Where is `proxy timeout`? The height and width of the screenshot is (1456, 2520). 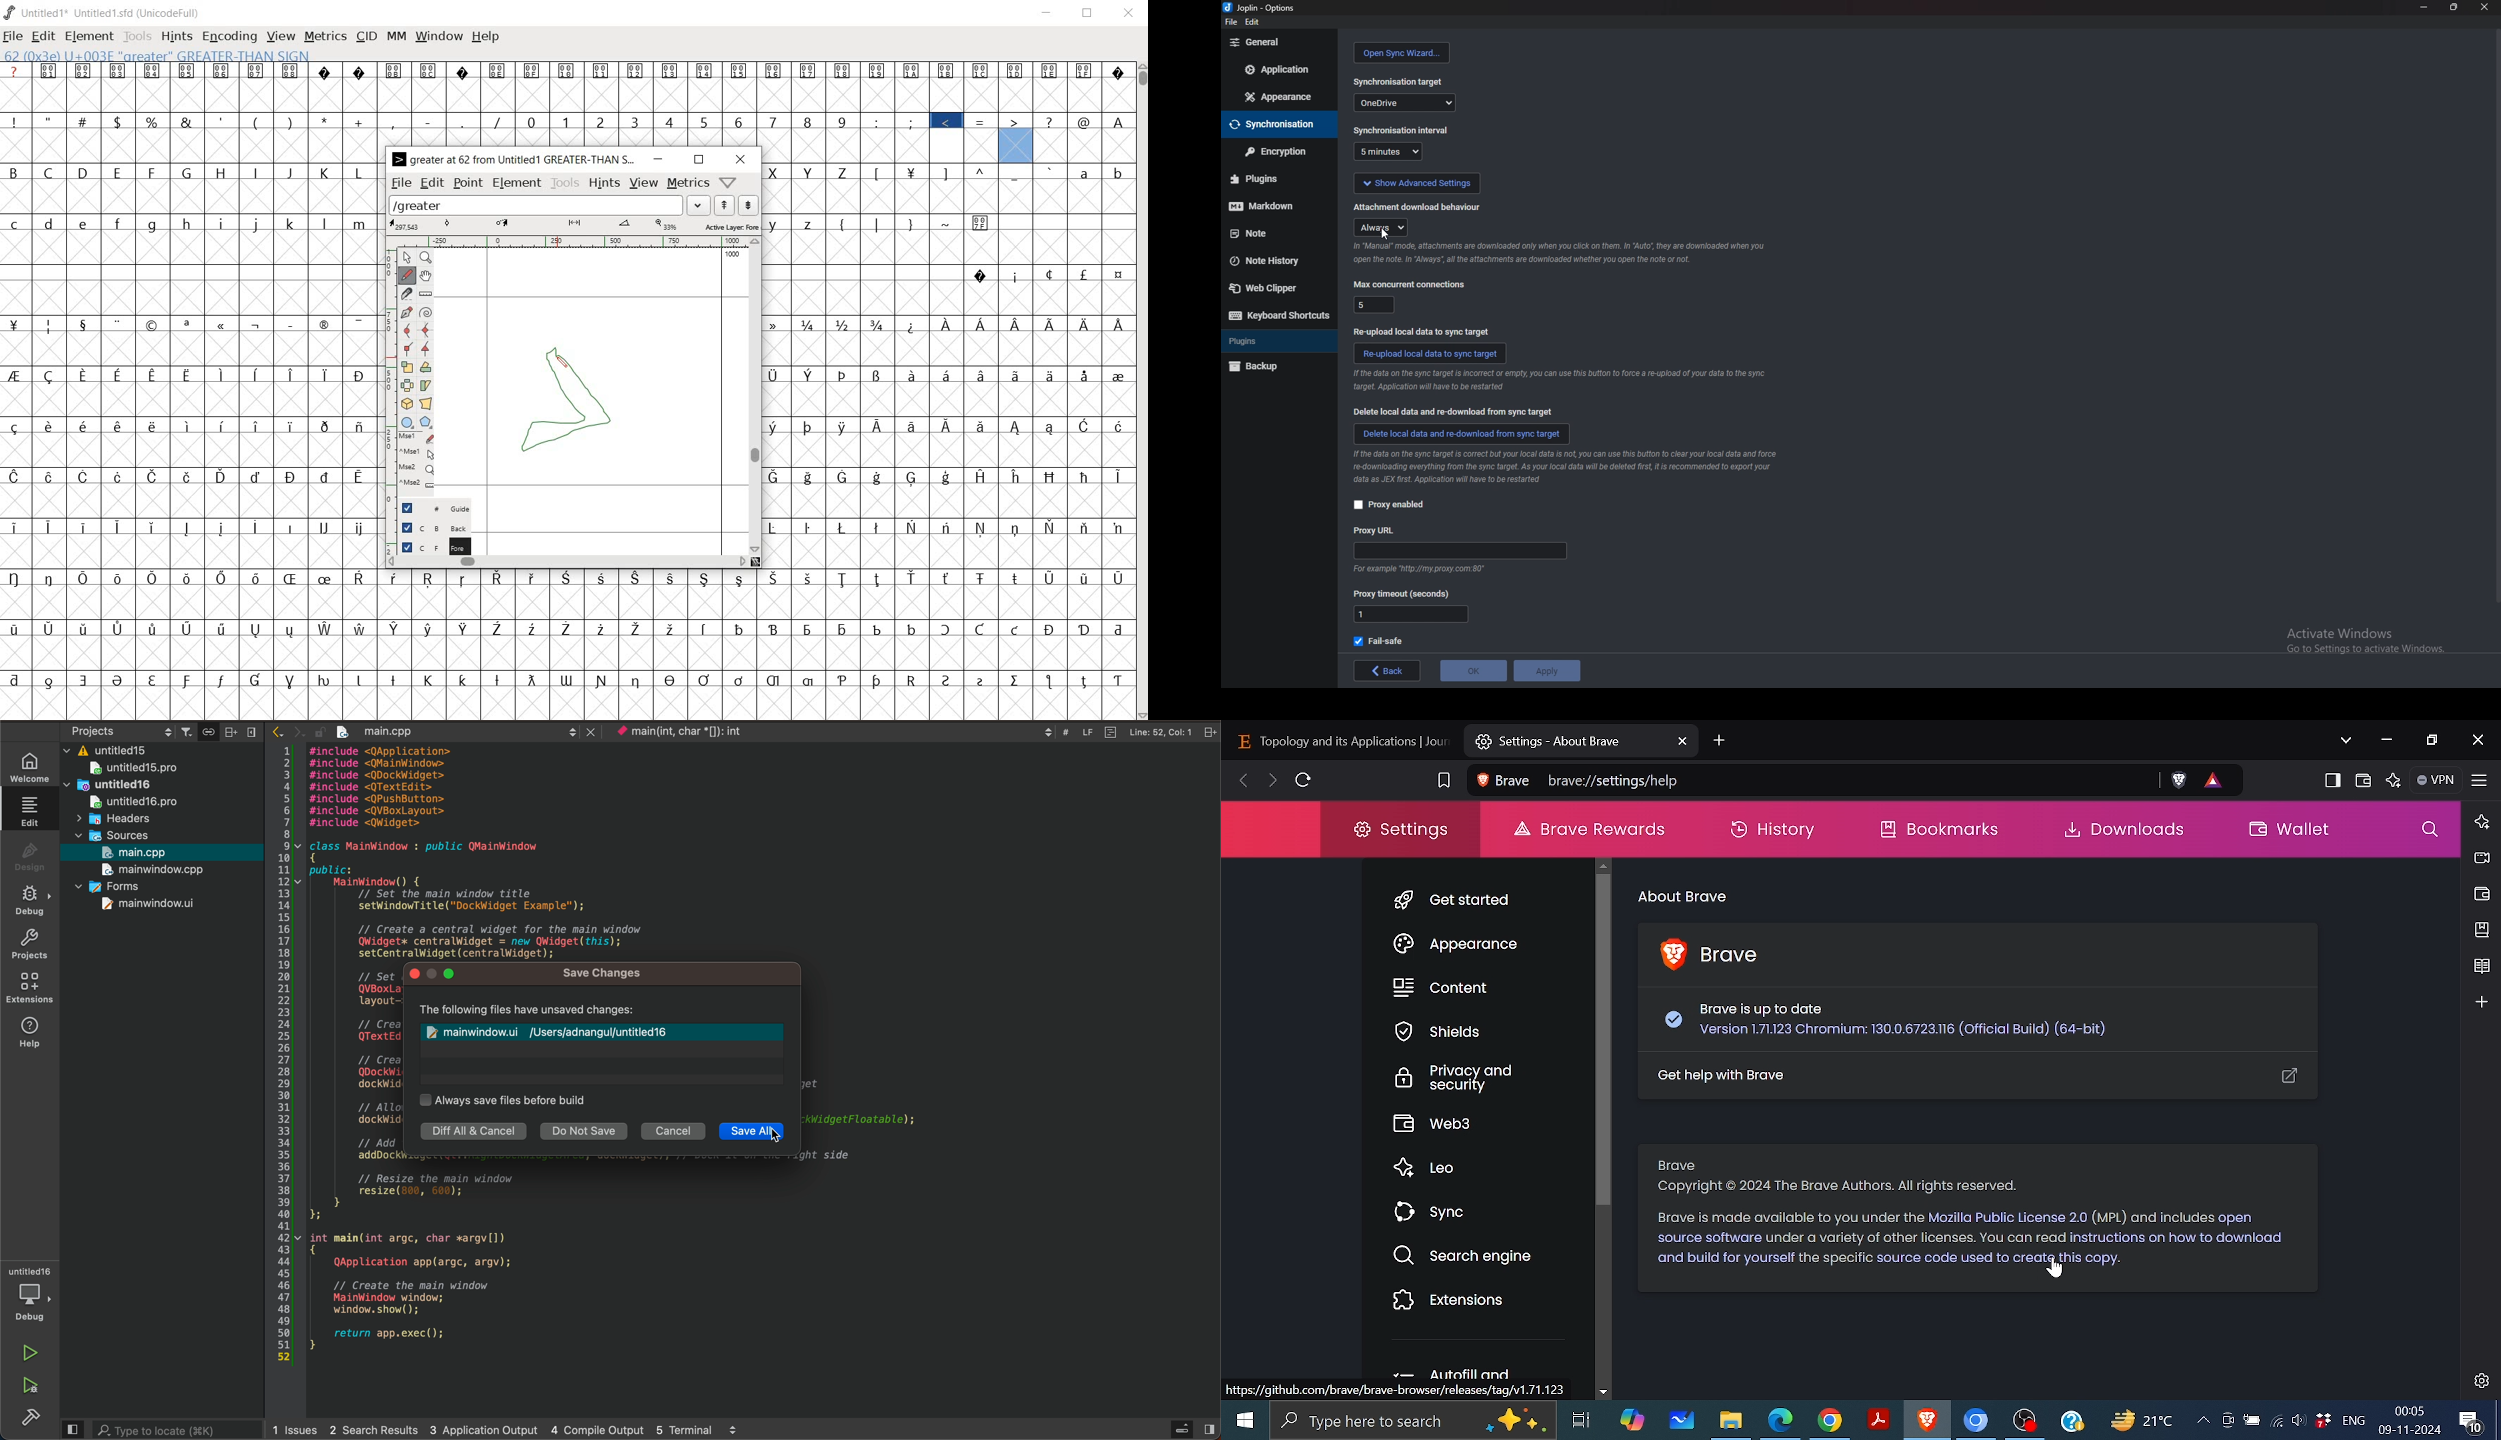 proxy timeout is located at coordinates (1402, 595).